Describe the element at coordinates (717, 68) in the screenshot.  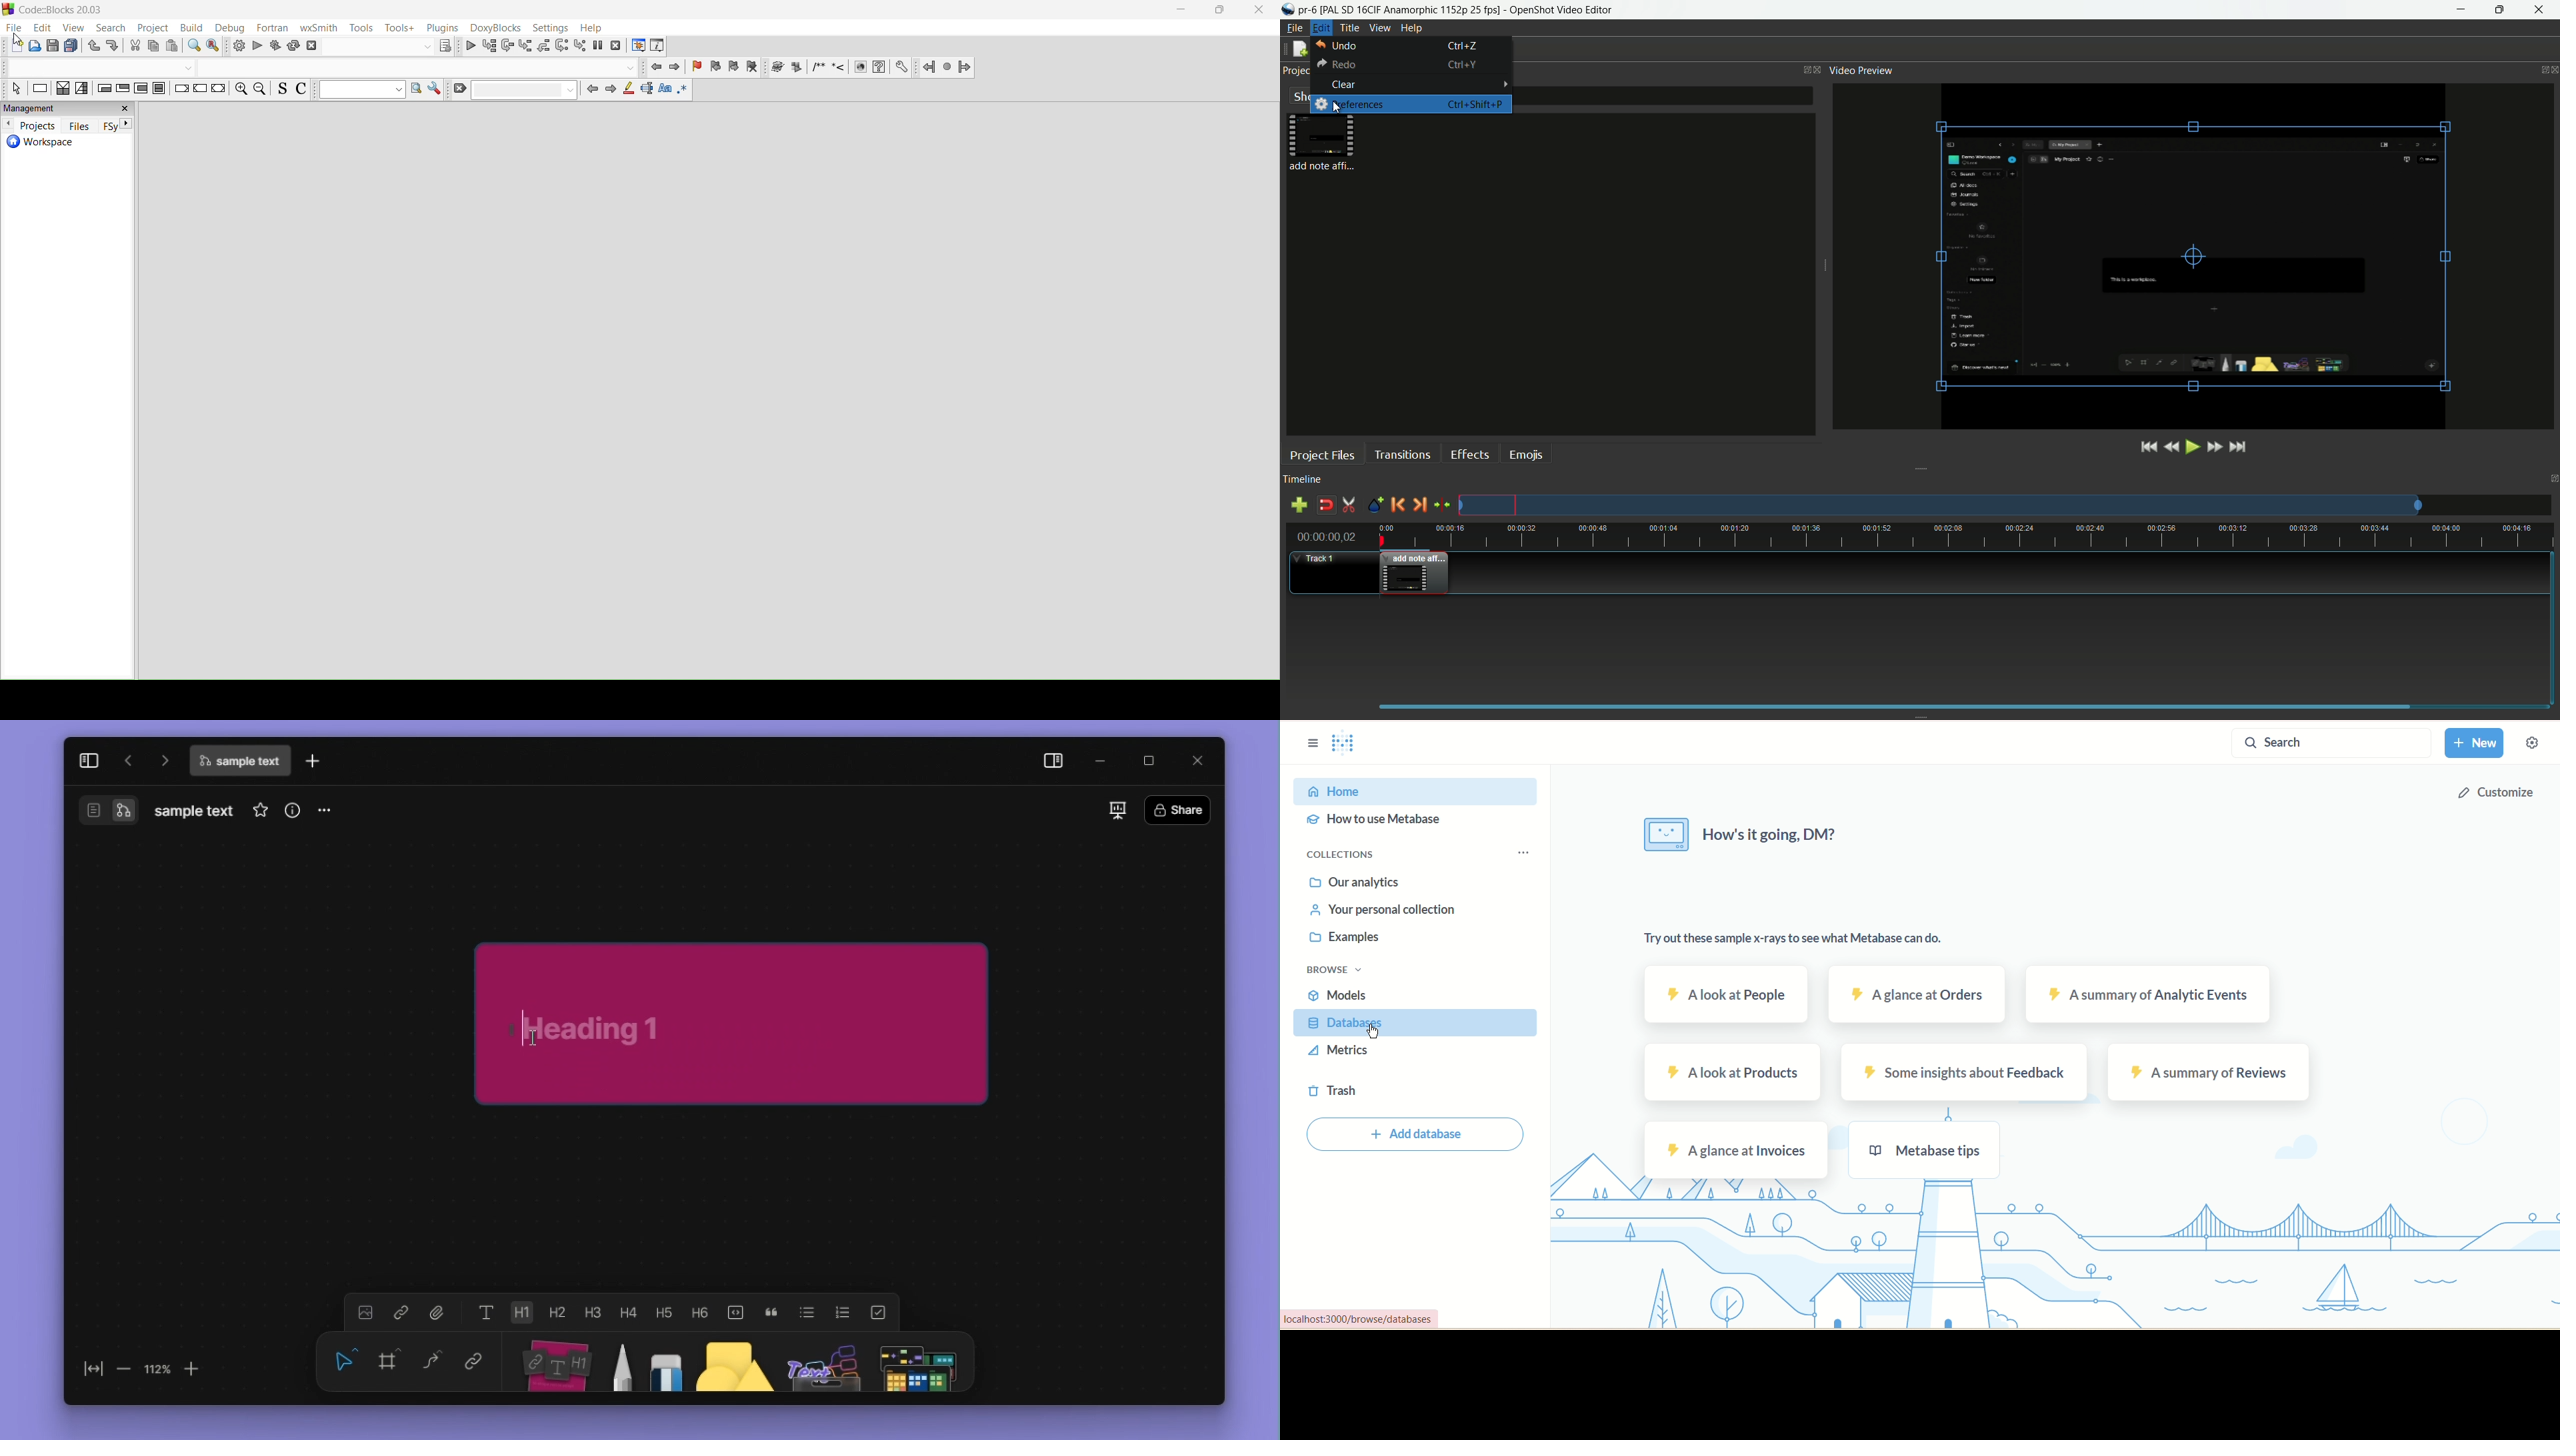
I see `previous bookmark` at that location.